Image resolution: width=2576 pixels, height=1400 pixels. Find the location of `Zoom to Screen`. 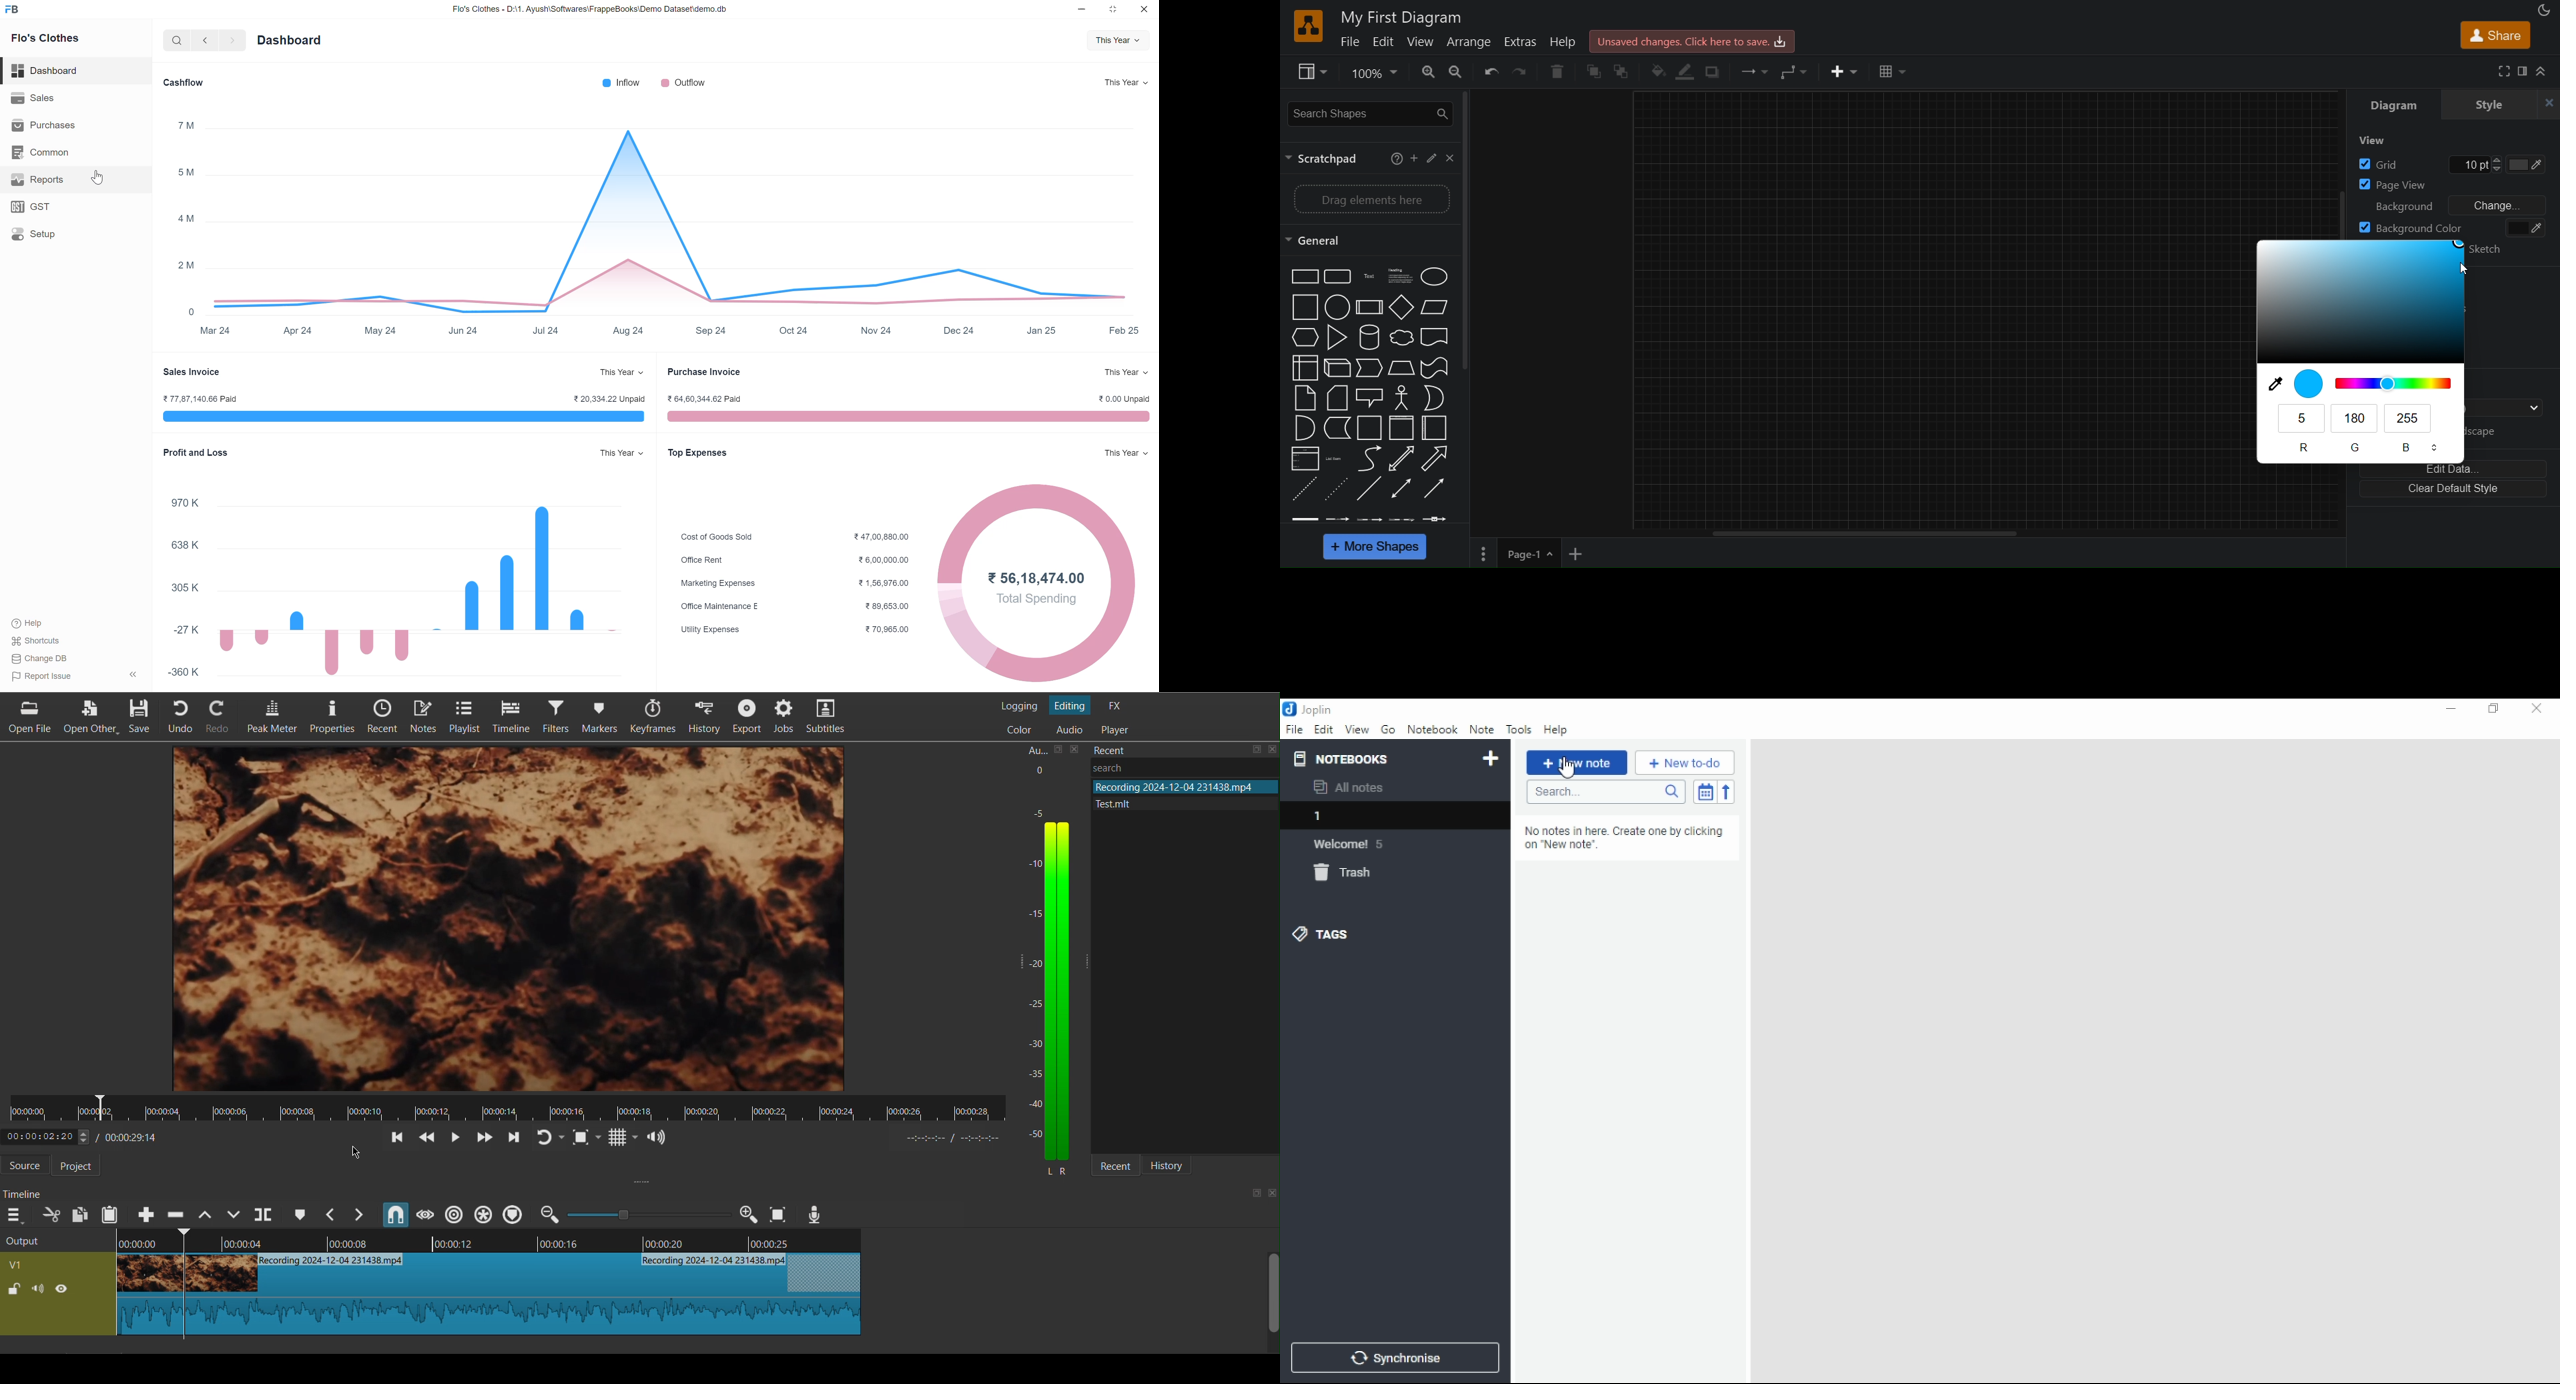

Zoom to Screen is located at coordinates (777, 1214).